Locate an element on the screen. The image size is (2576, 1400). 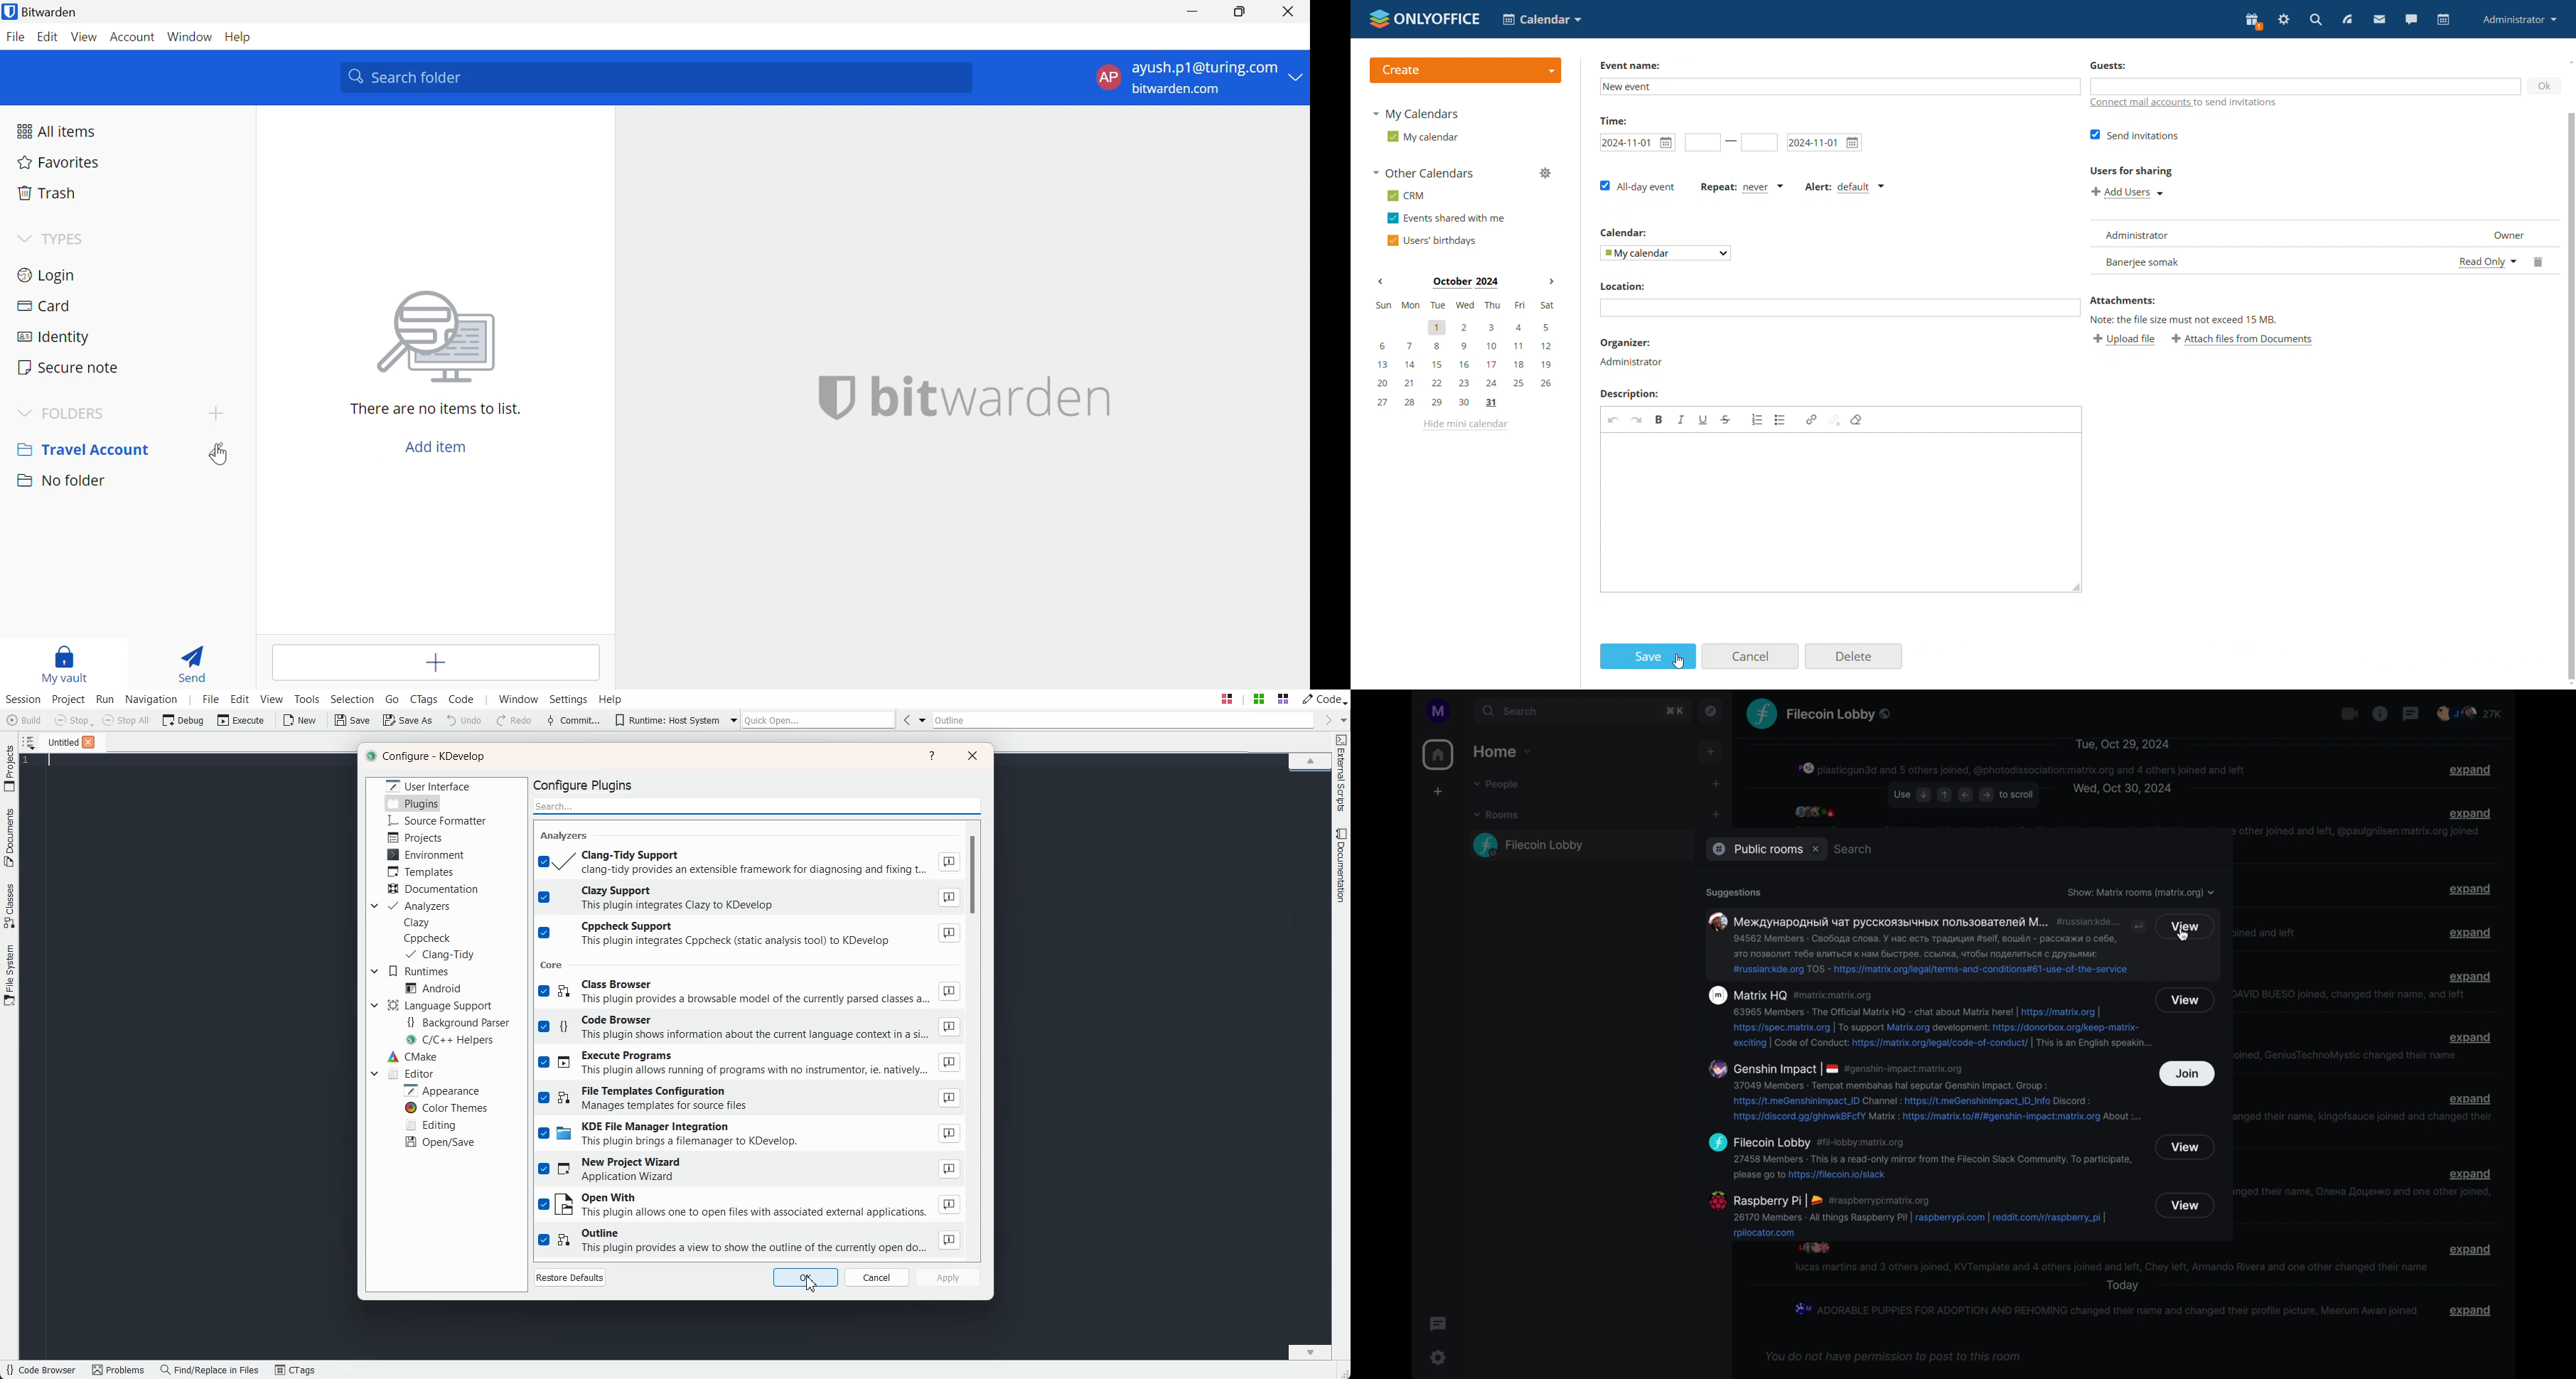
All items is located at coordinates (57, 131).